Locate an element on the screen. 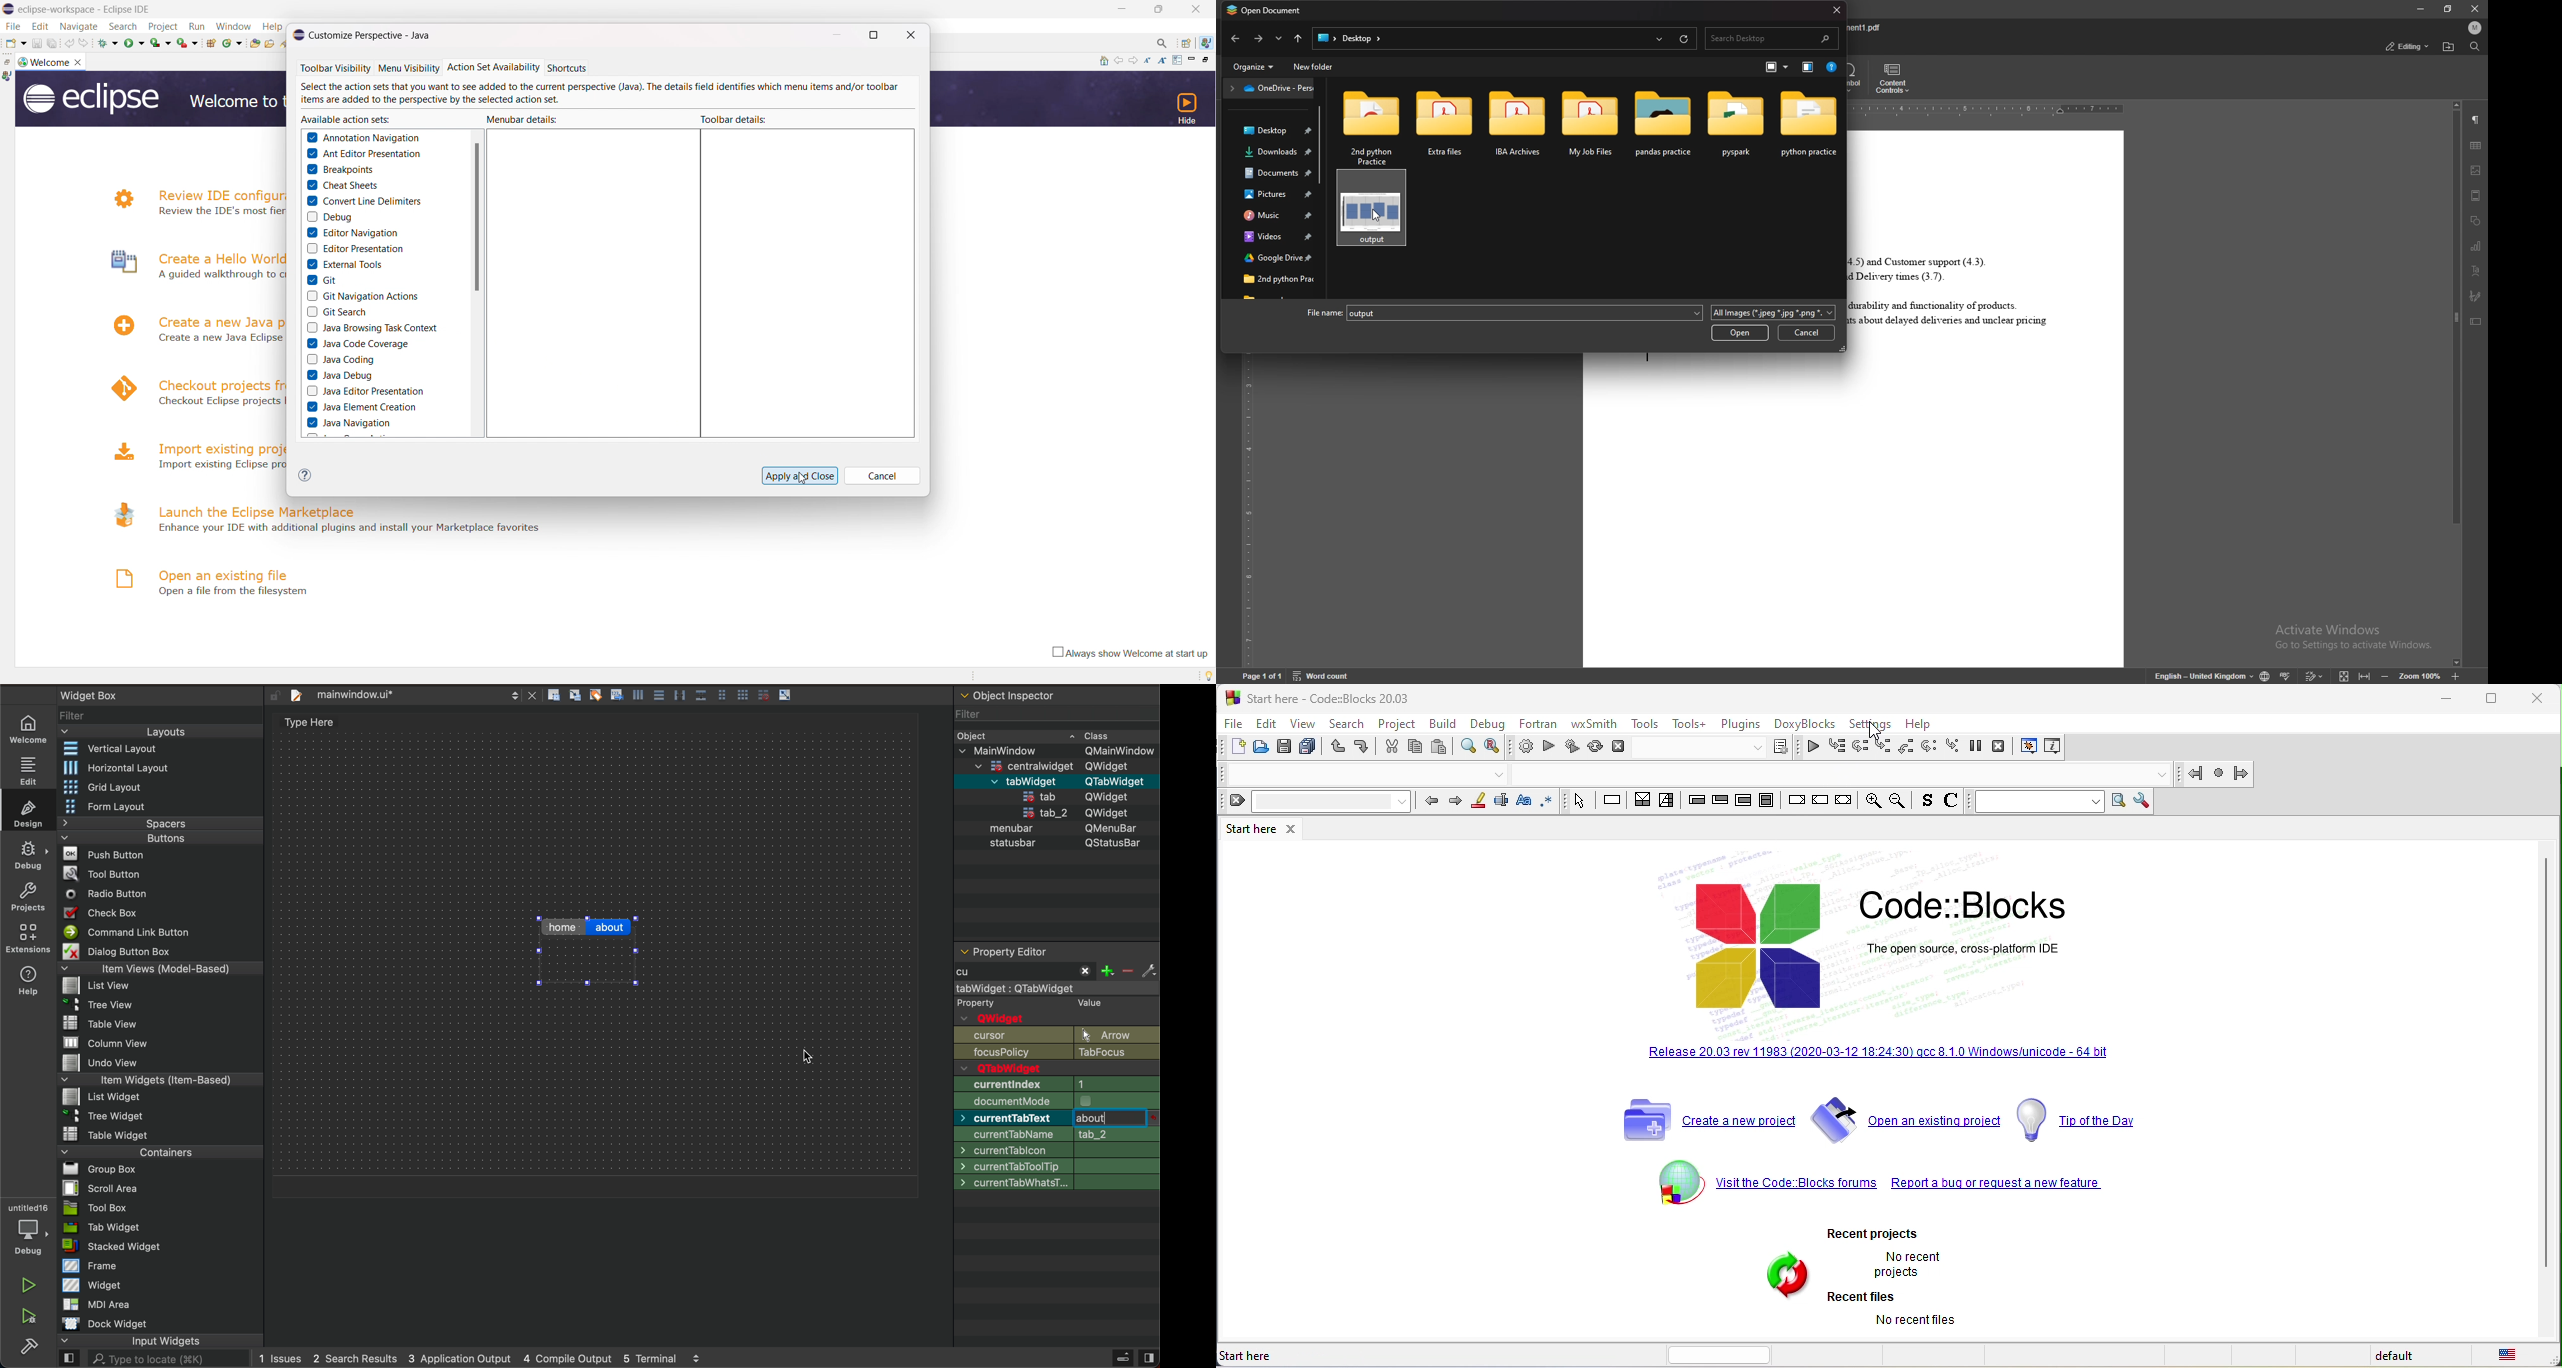  settings is located at coordinates (1875, 726).